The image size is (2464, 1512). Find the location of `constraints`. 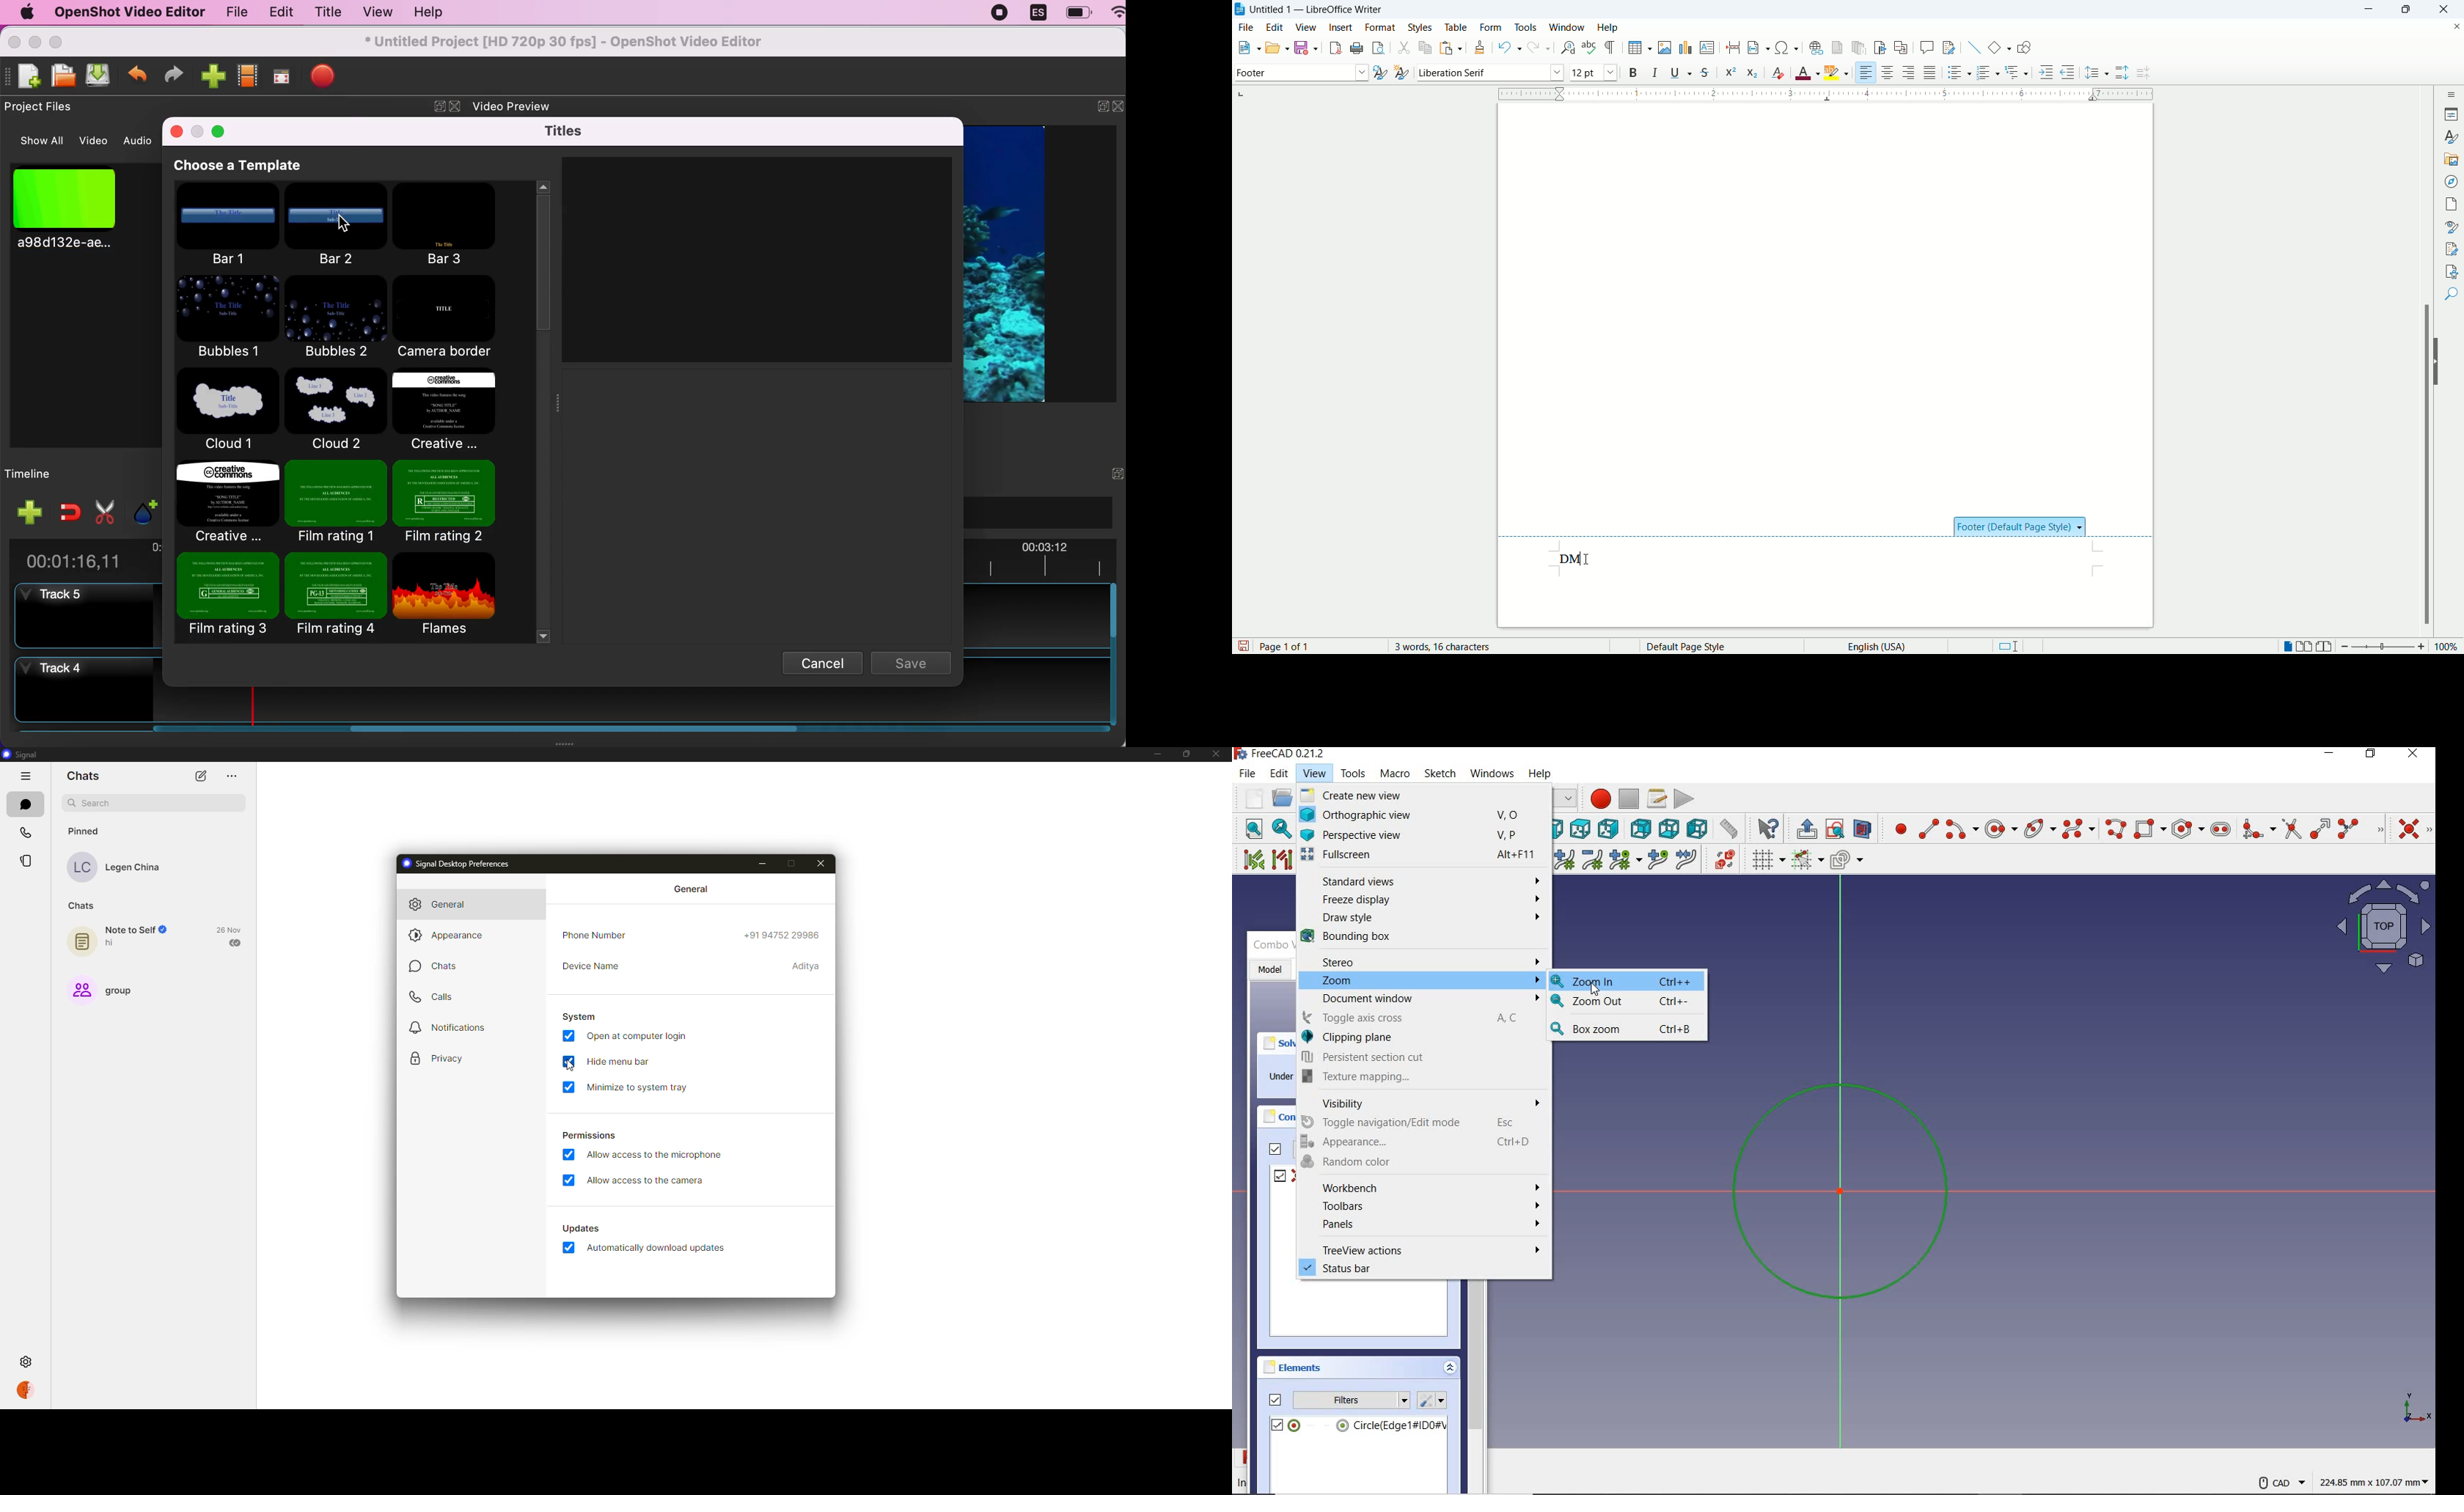

constraints is located at coordinates (1276, 1117).